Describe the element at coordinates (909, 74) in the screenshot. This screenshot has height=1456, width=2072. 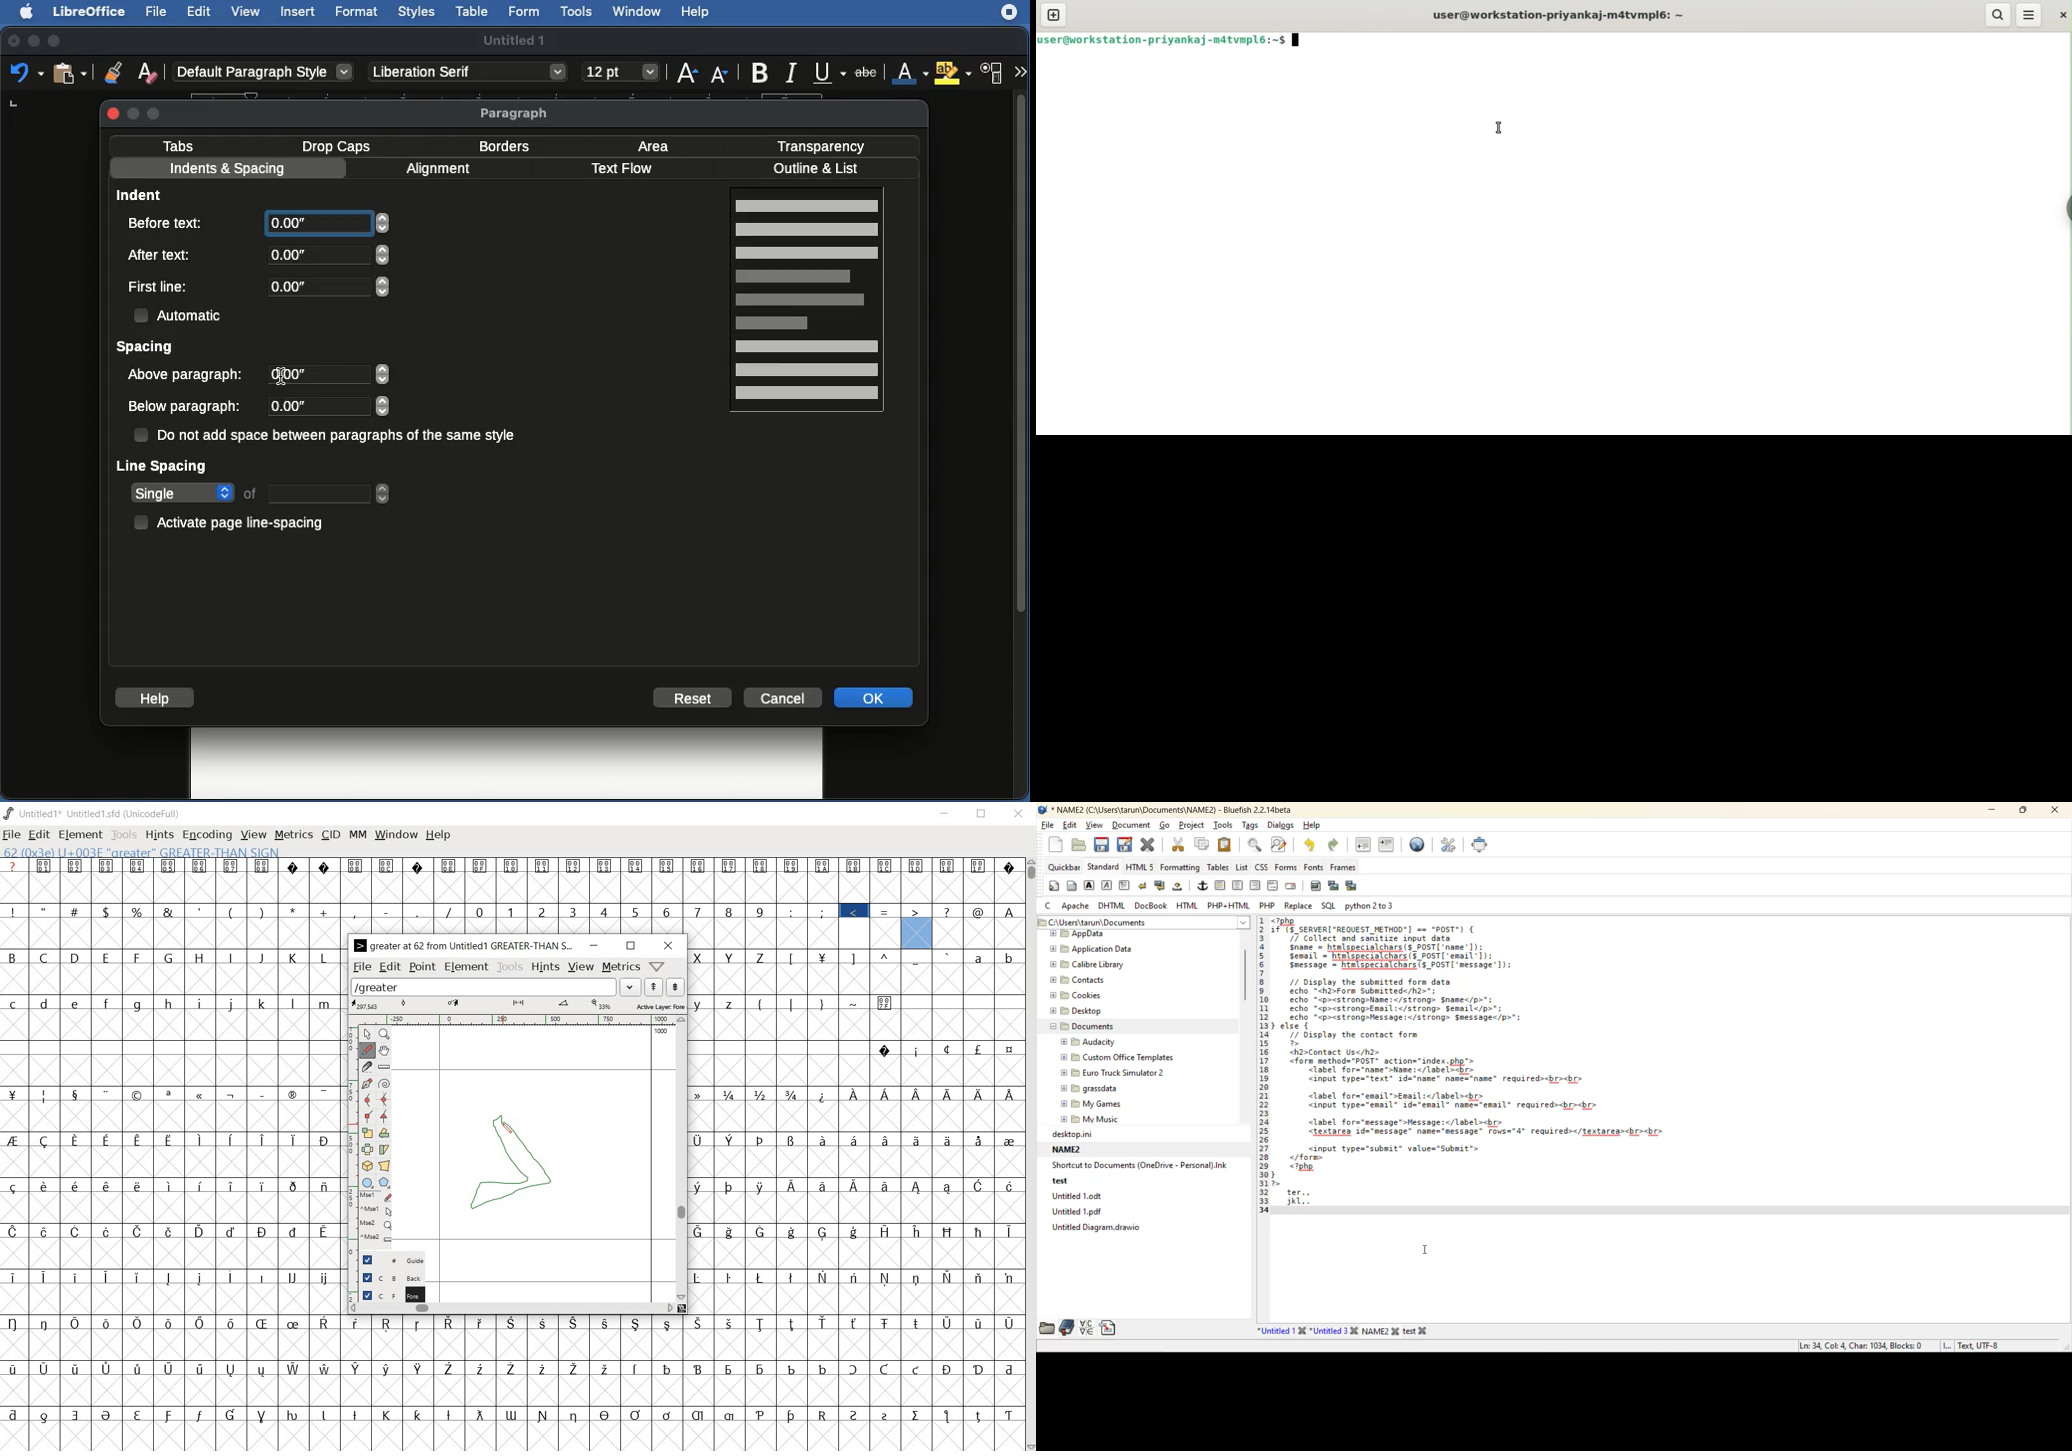
I see `Font color` at that location.